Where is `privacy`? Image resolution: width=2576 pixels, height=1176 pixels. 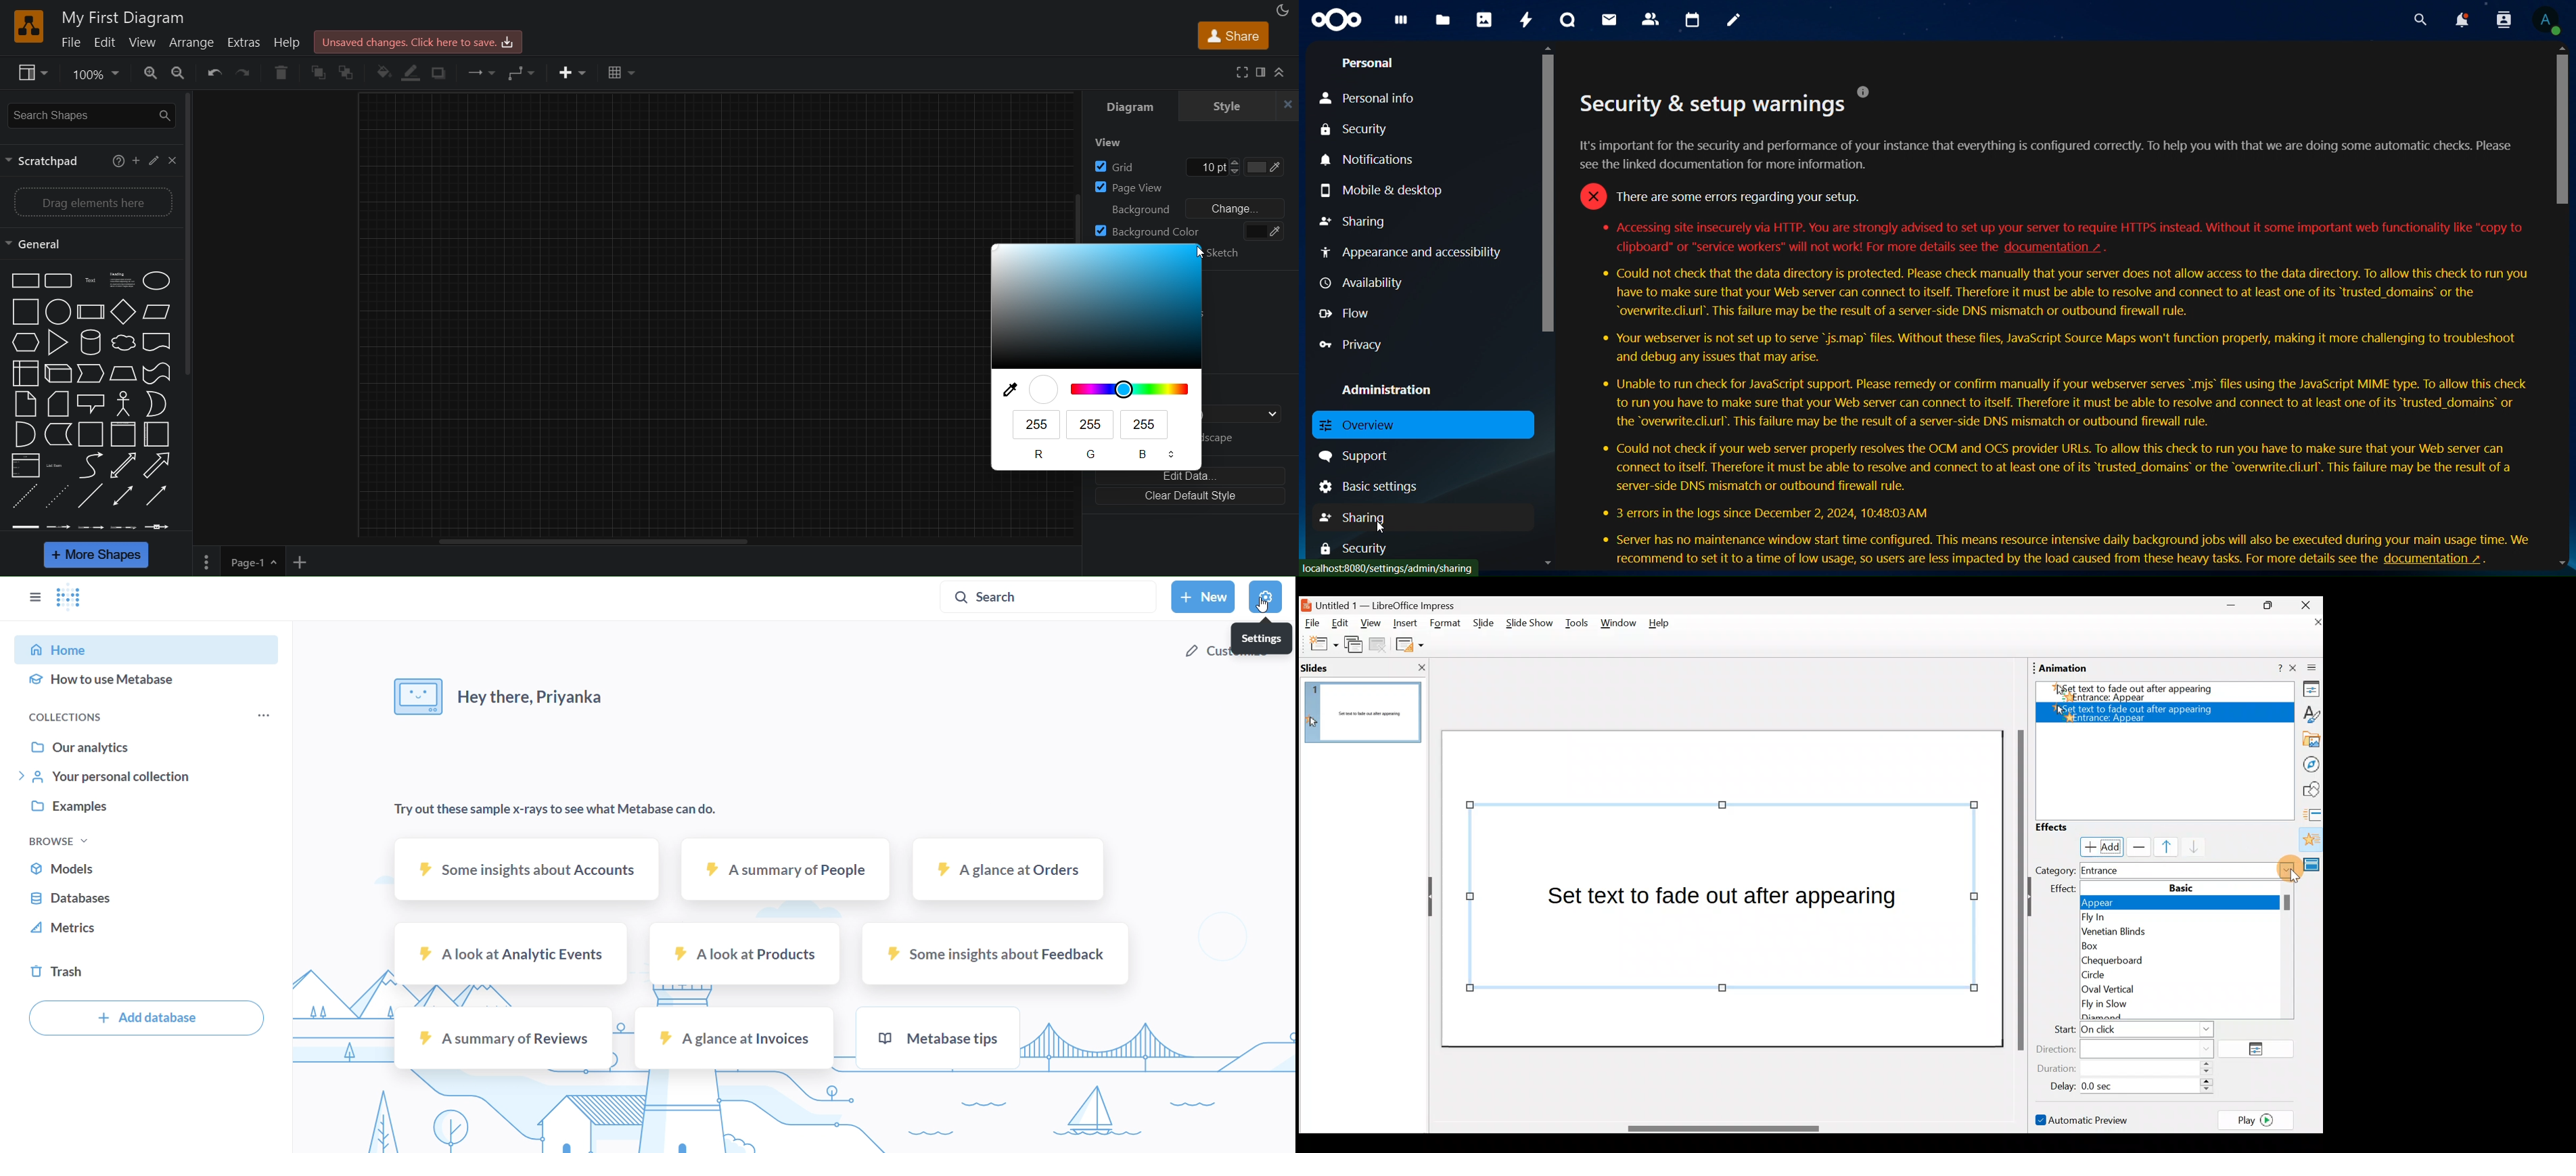 privacy is located at coordinates (1351, 346).